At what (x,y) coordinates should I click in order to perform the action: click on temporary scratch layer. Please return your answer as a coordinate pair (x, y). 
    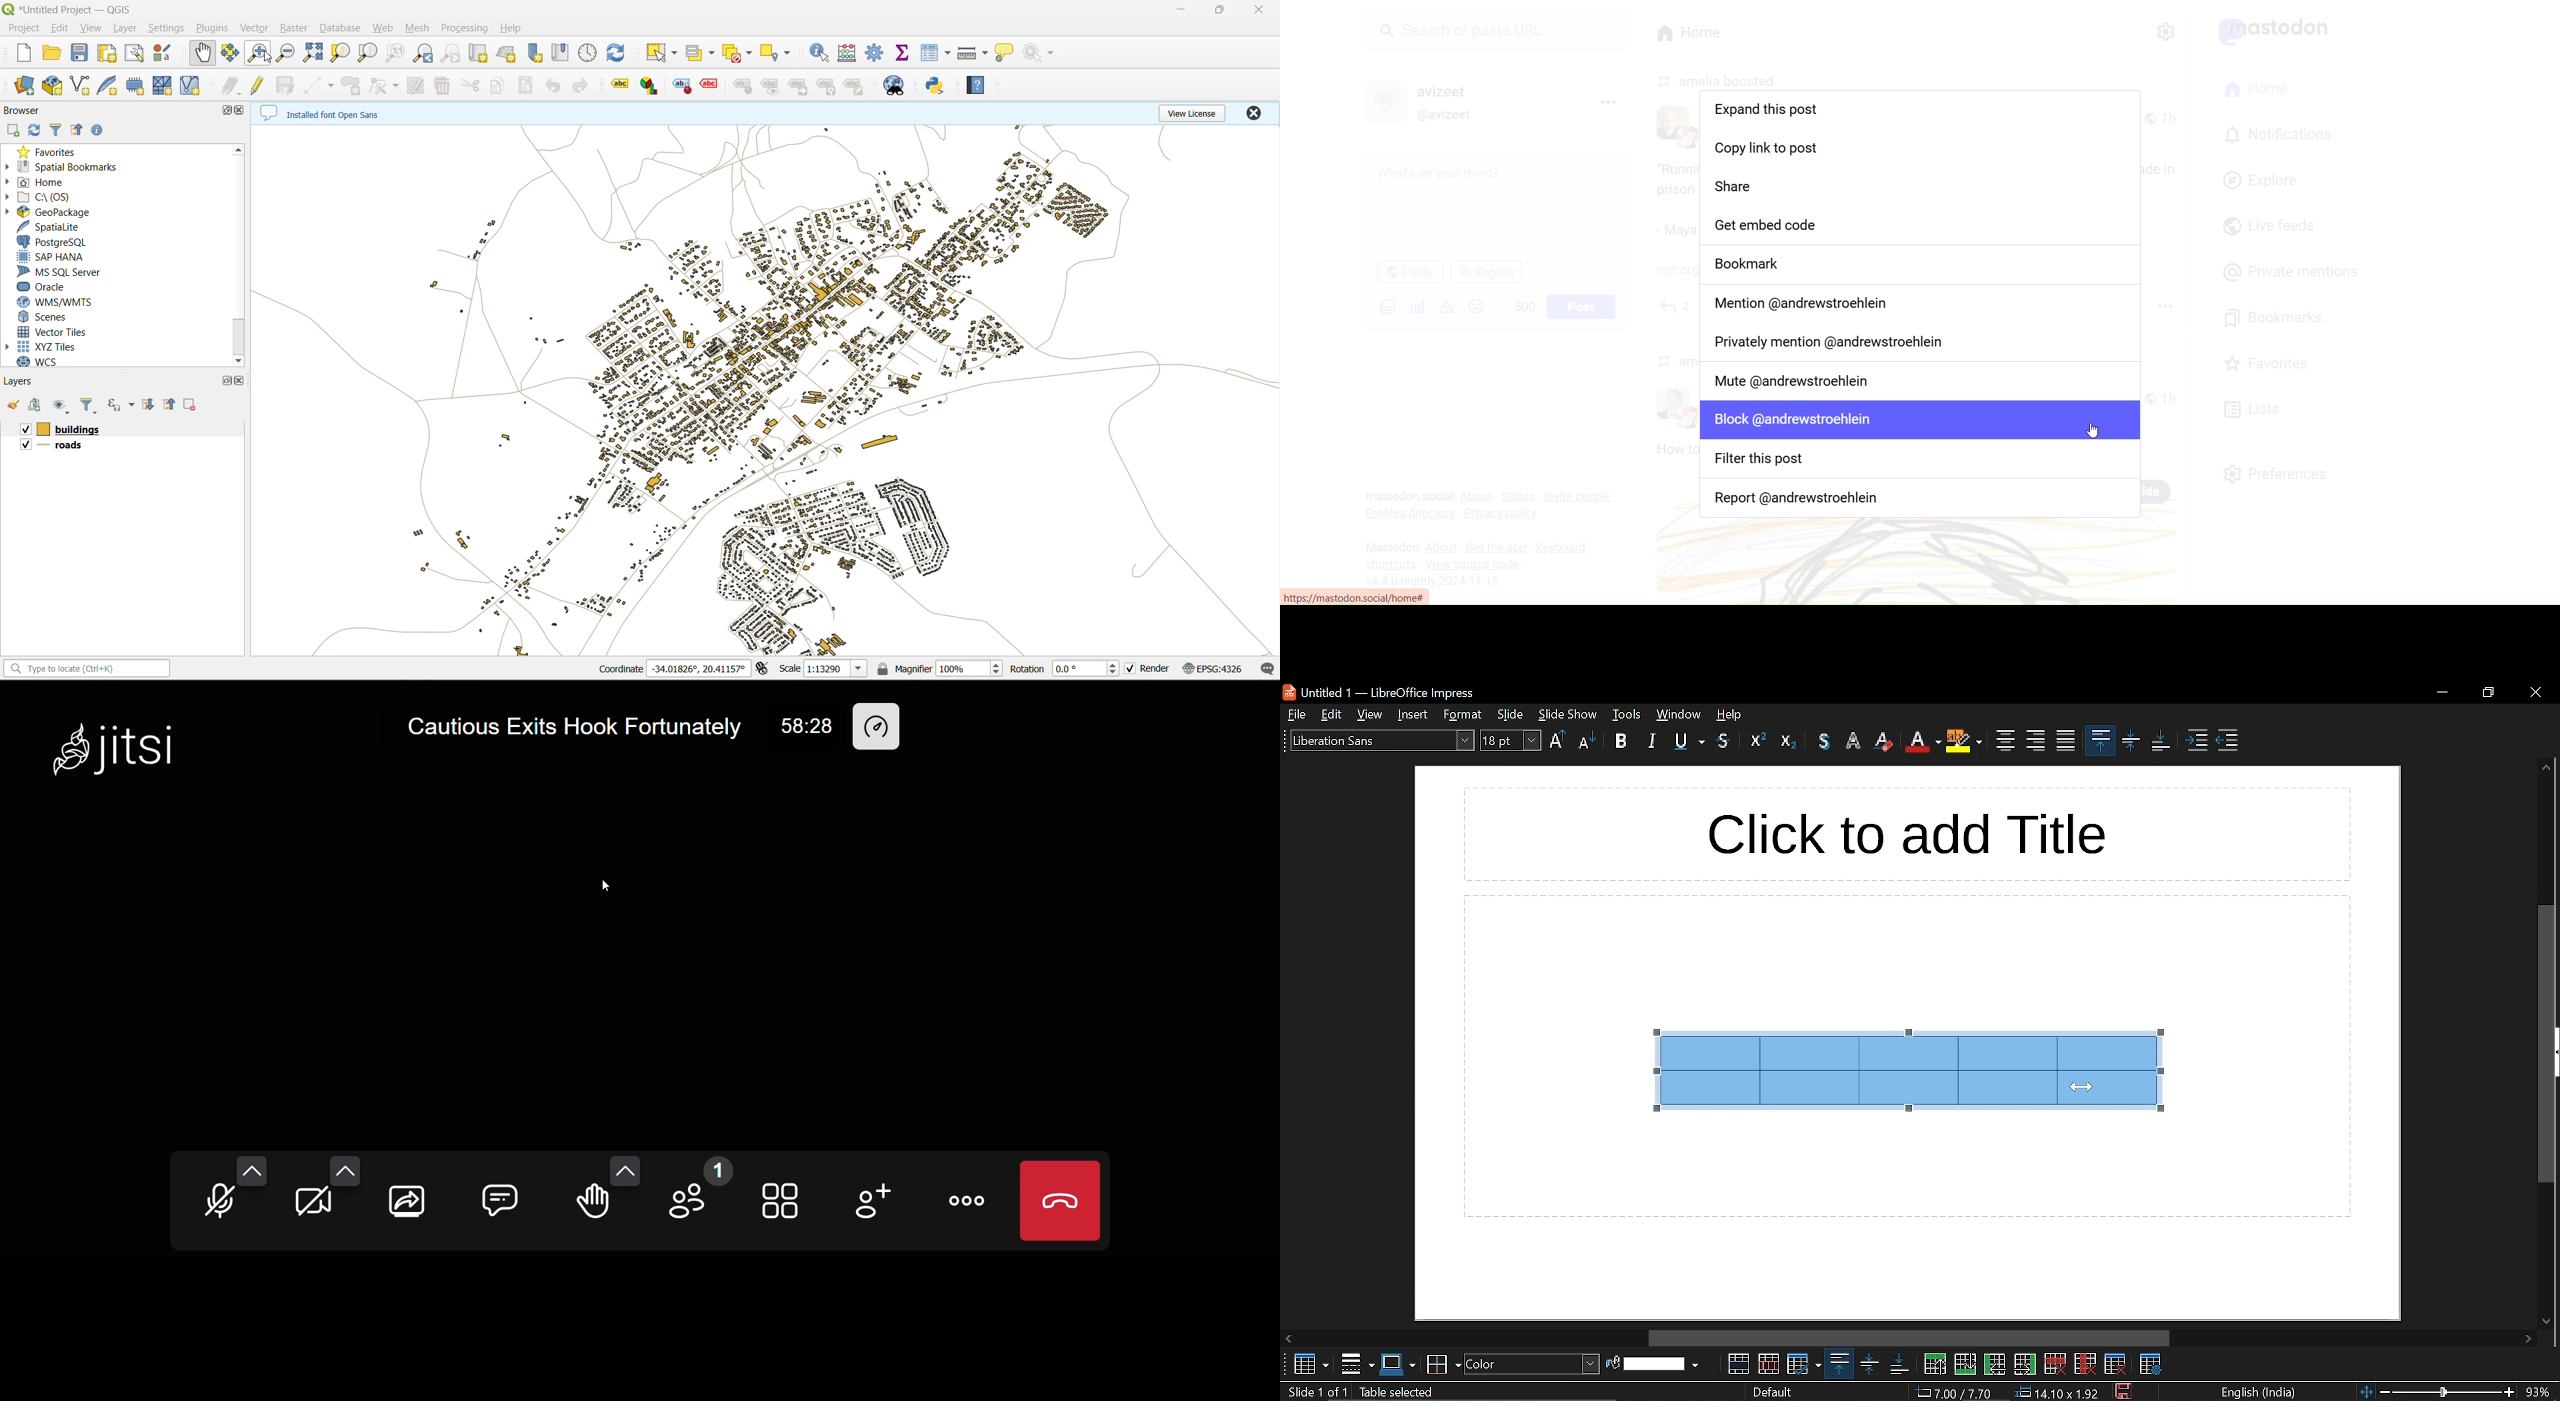
    Looking at the image, I should click on (138, 85).